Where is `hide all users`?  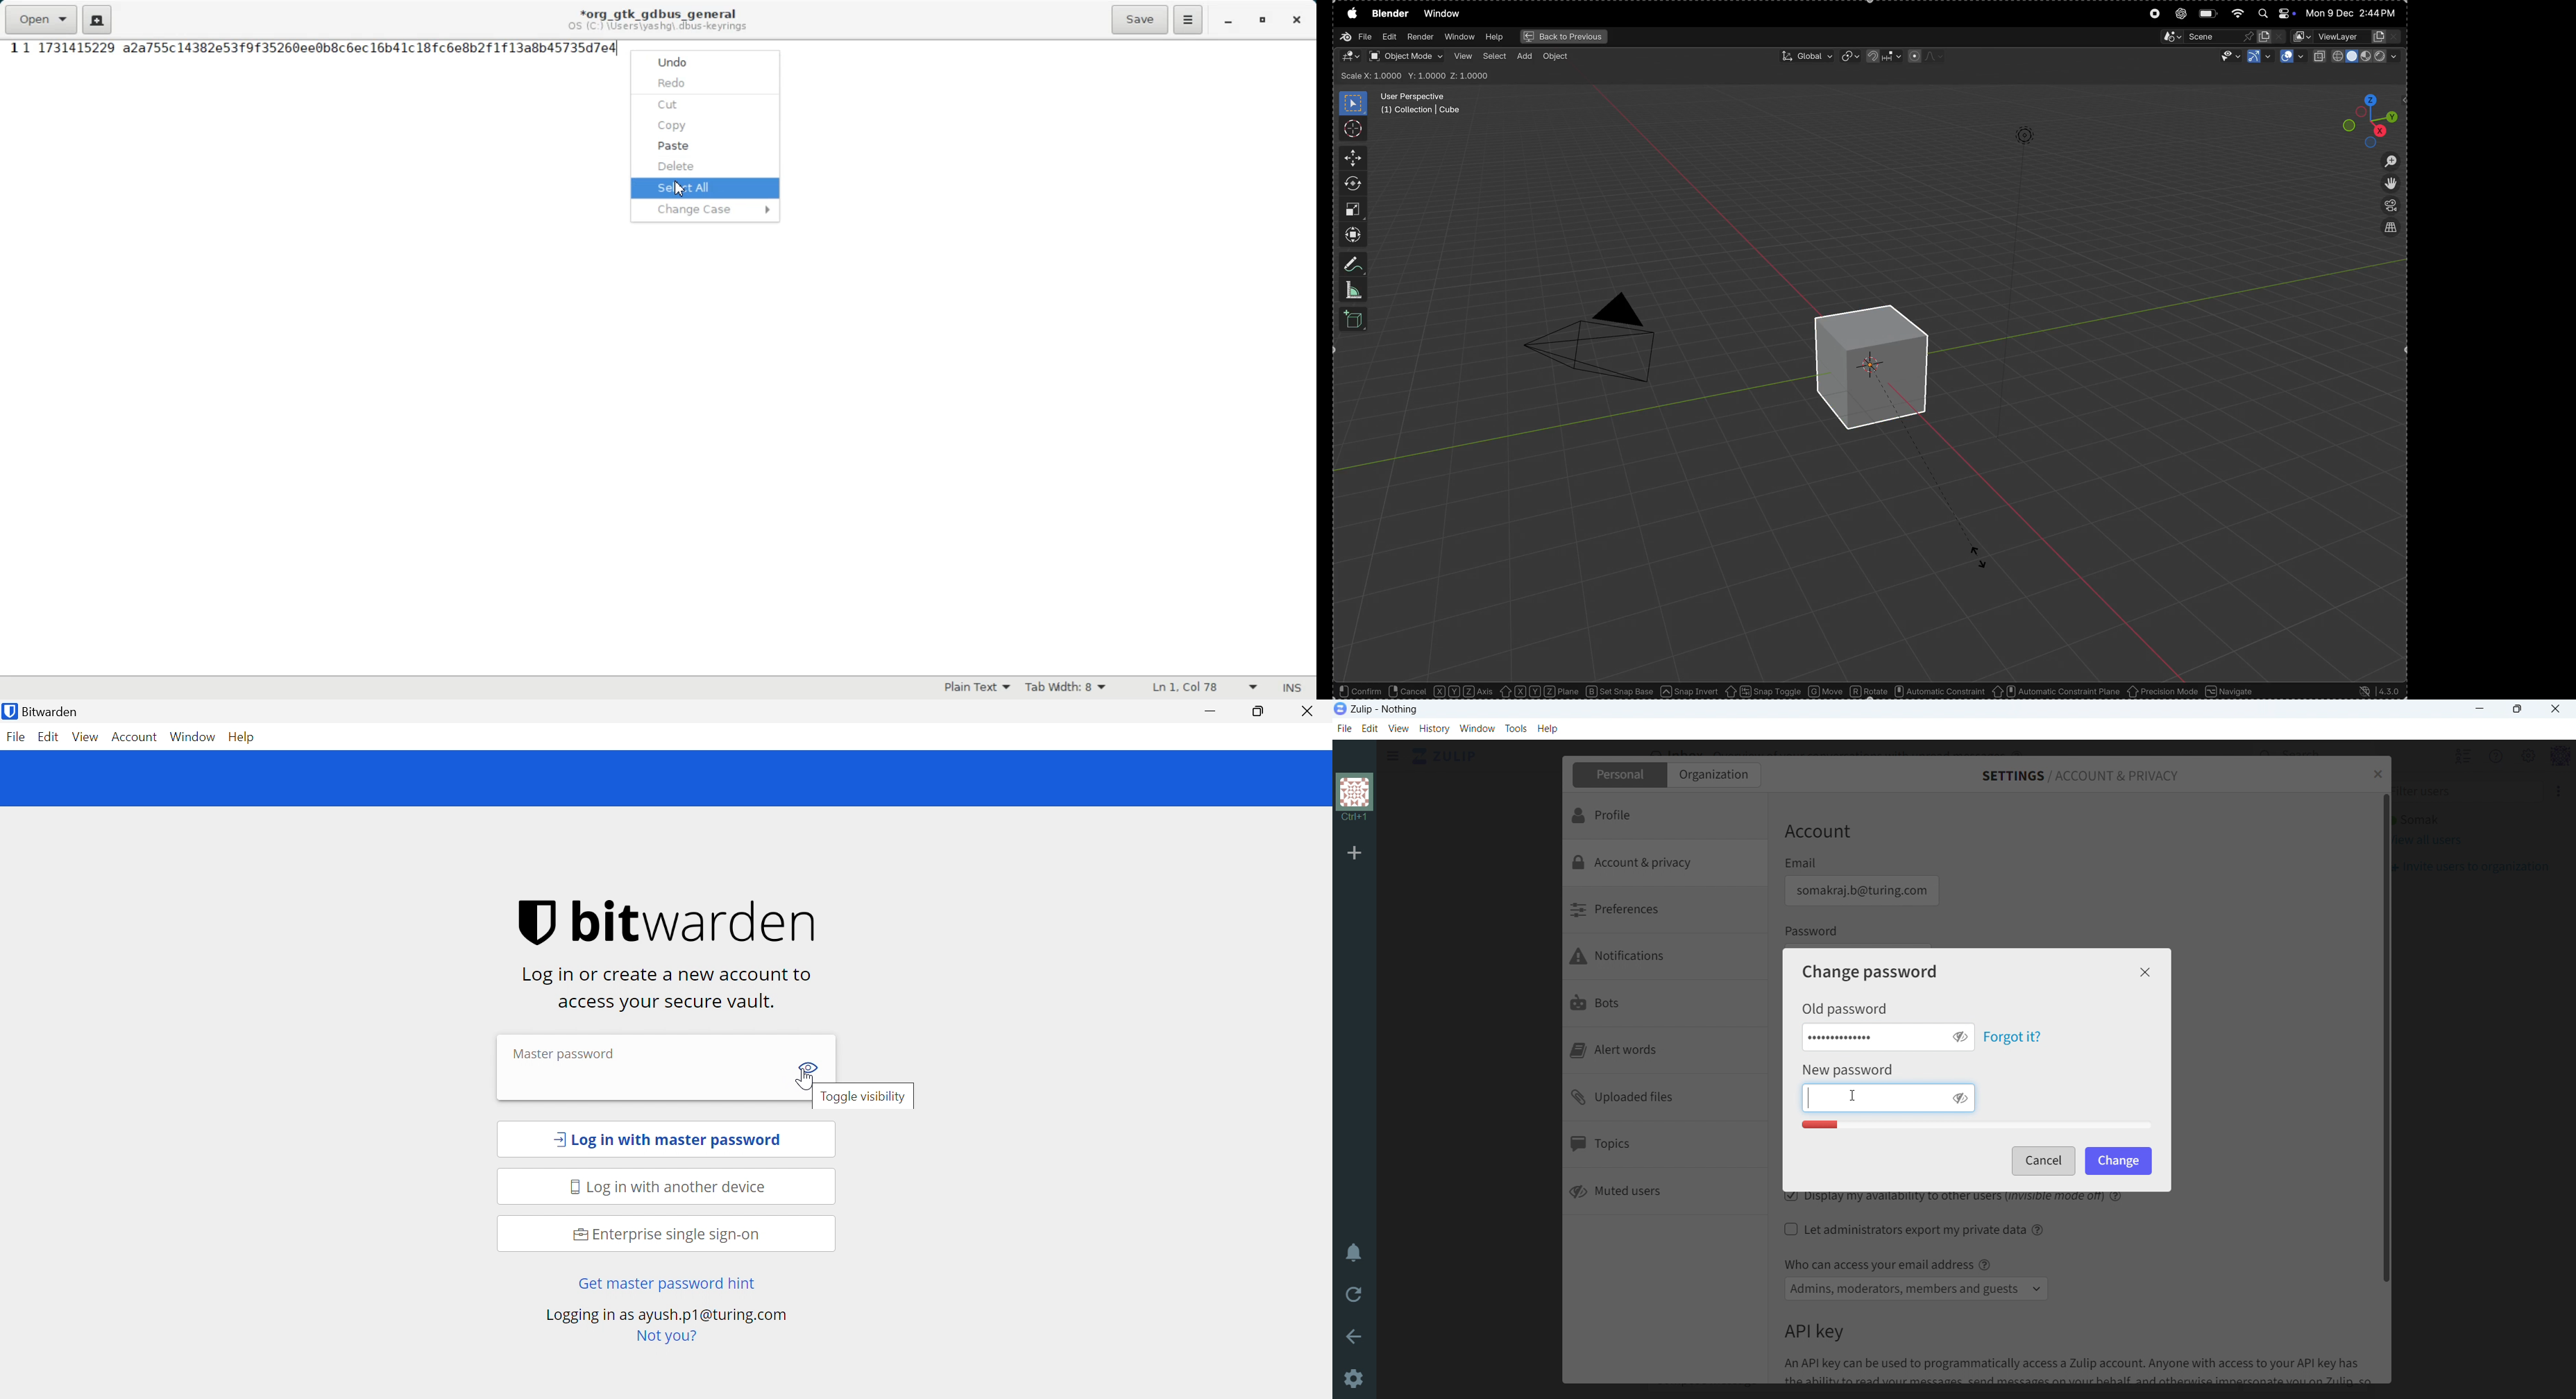
hide all users is located at coordinates (2461, 755).